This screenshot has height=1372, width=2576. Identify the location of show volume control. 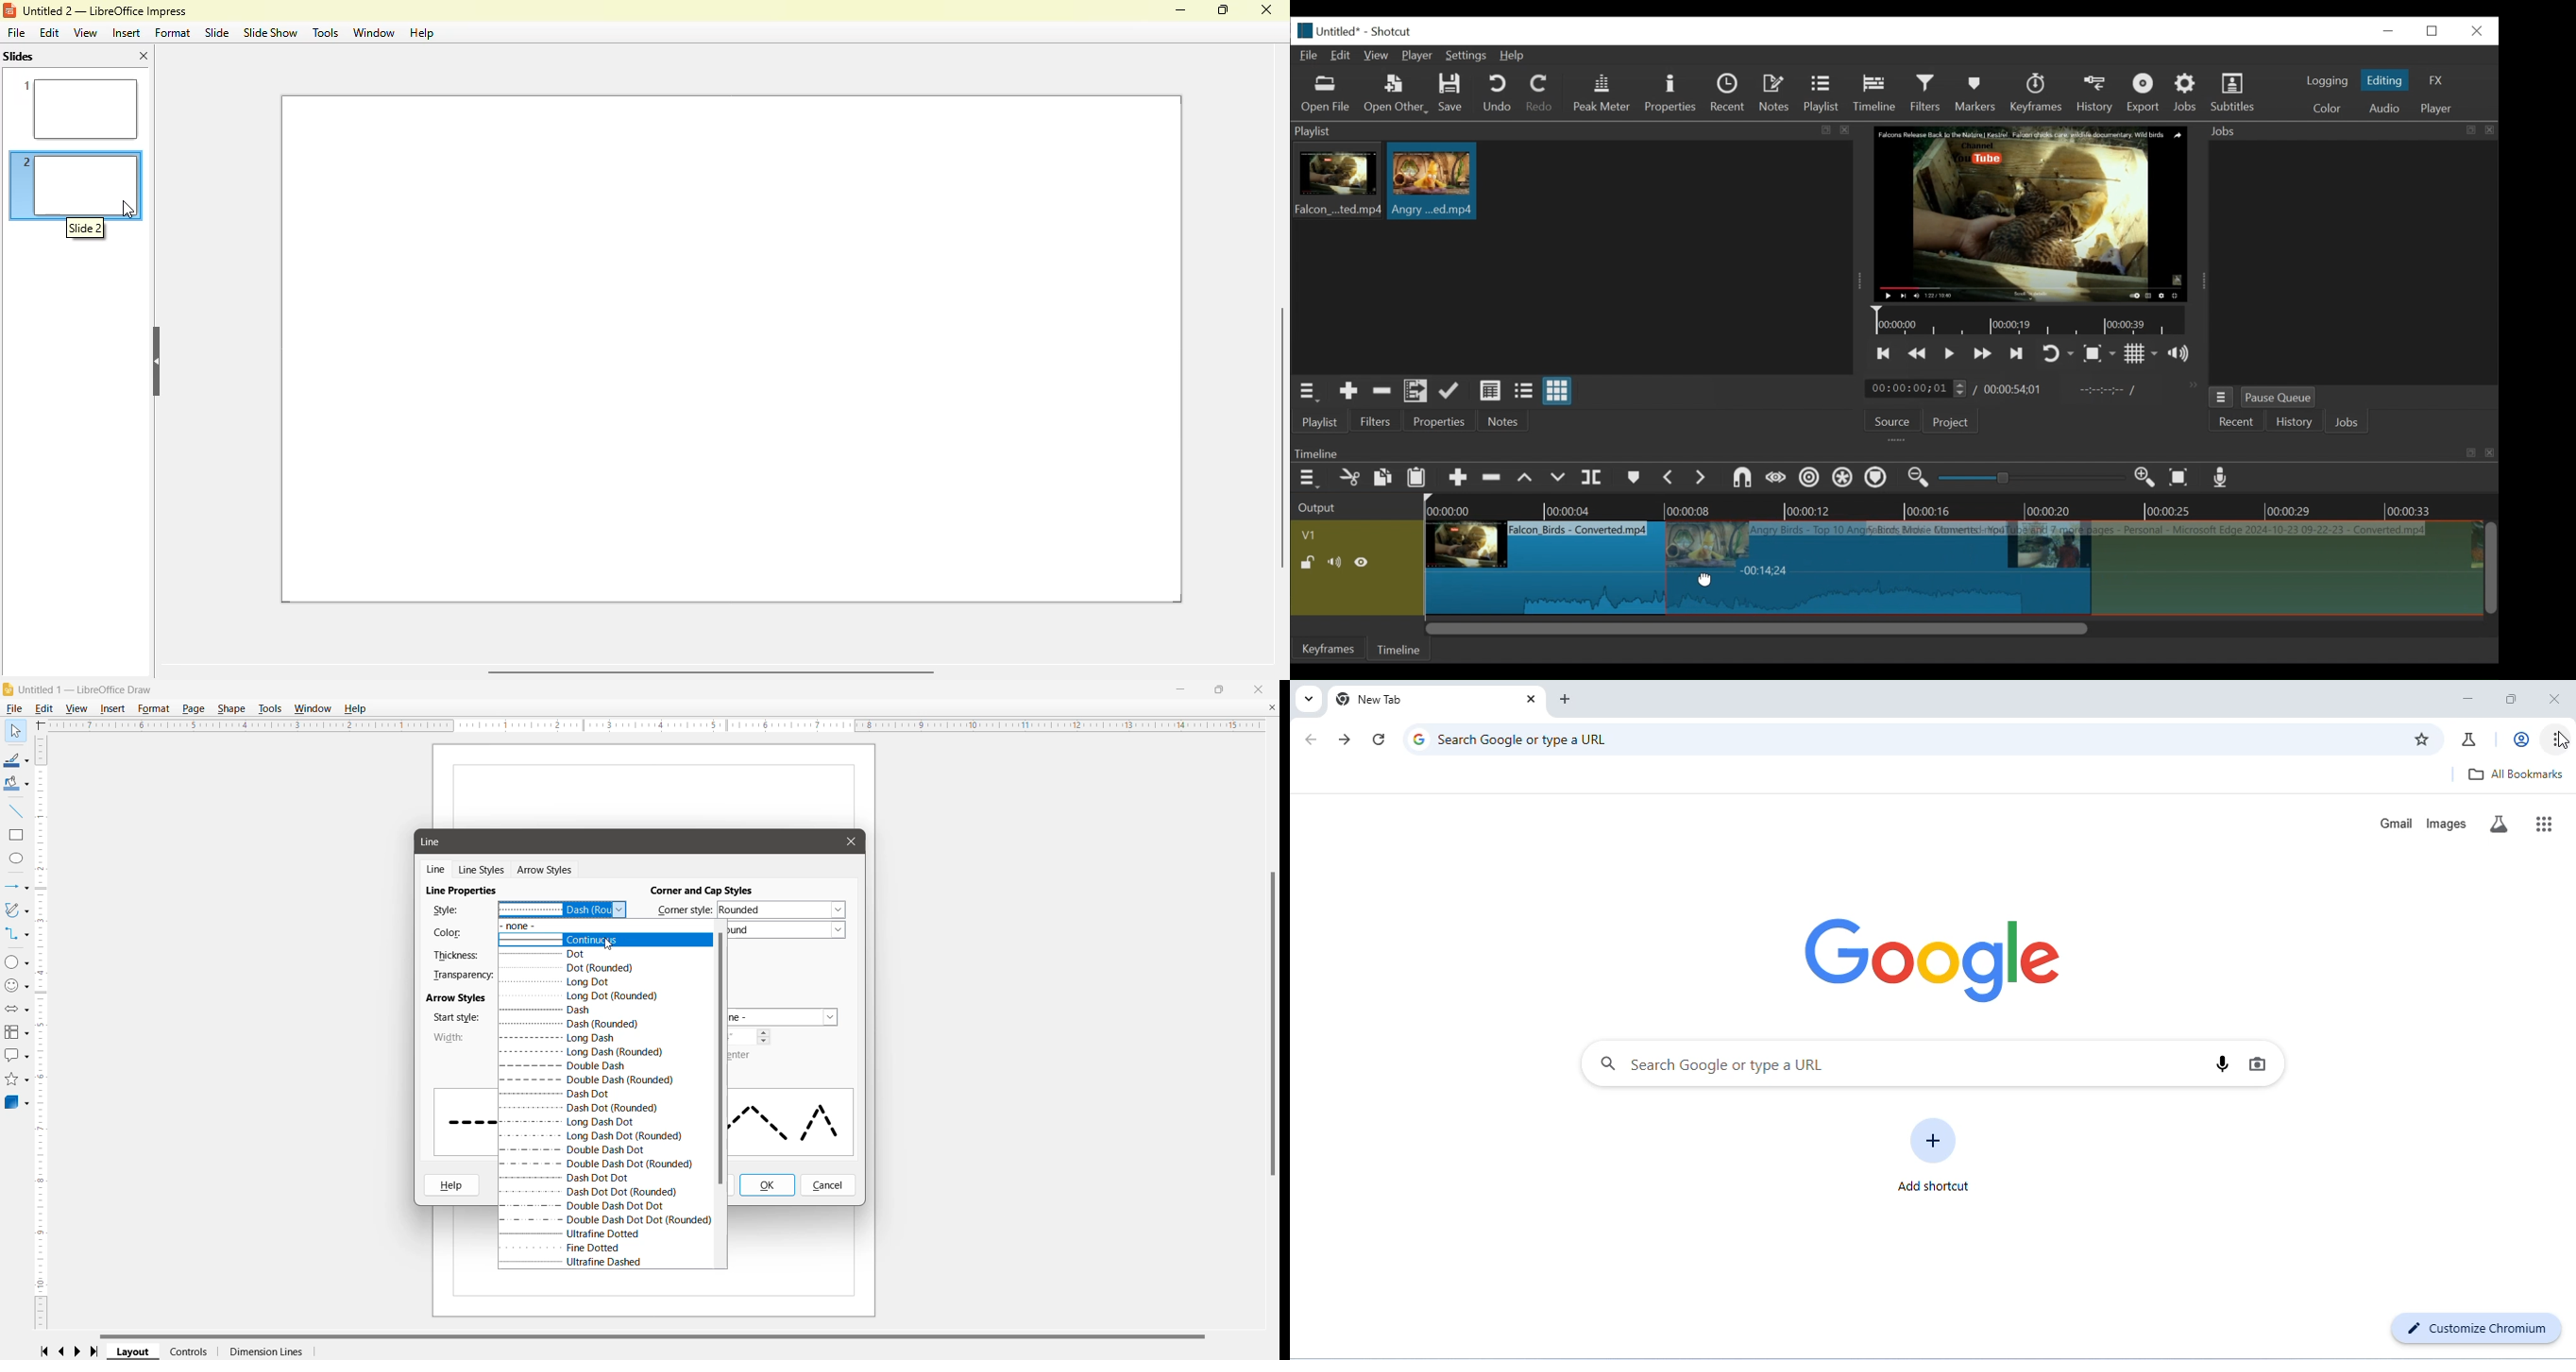
(2184, 354).